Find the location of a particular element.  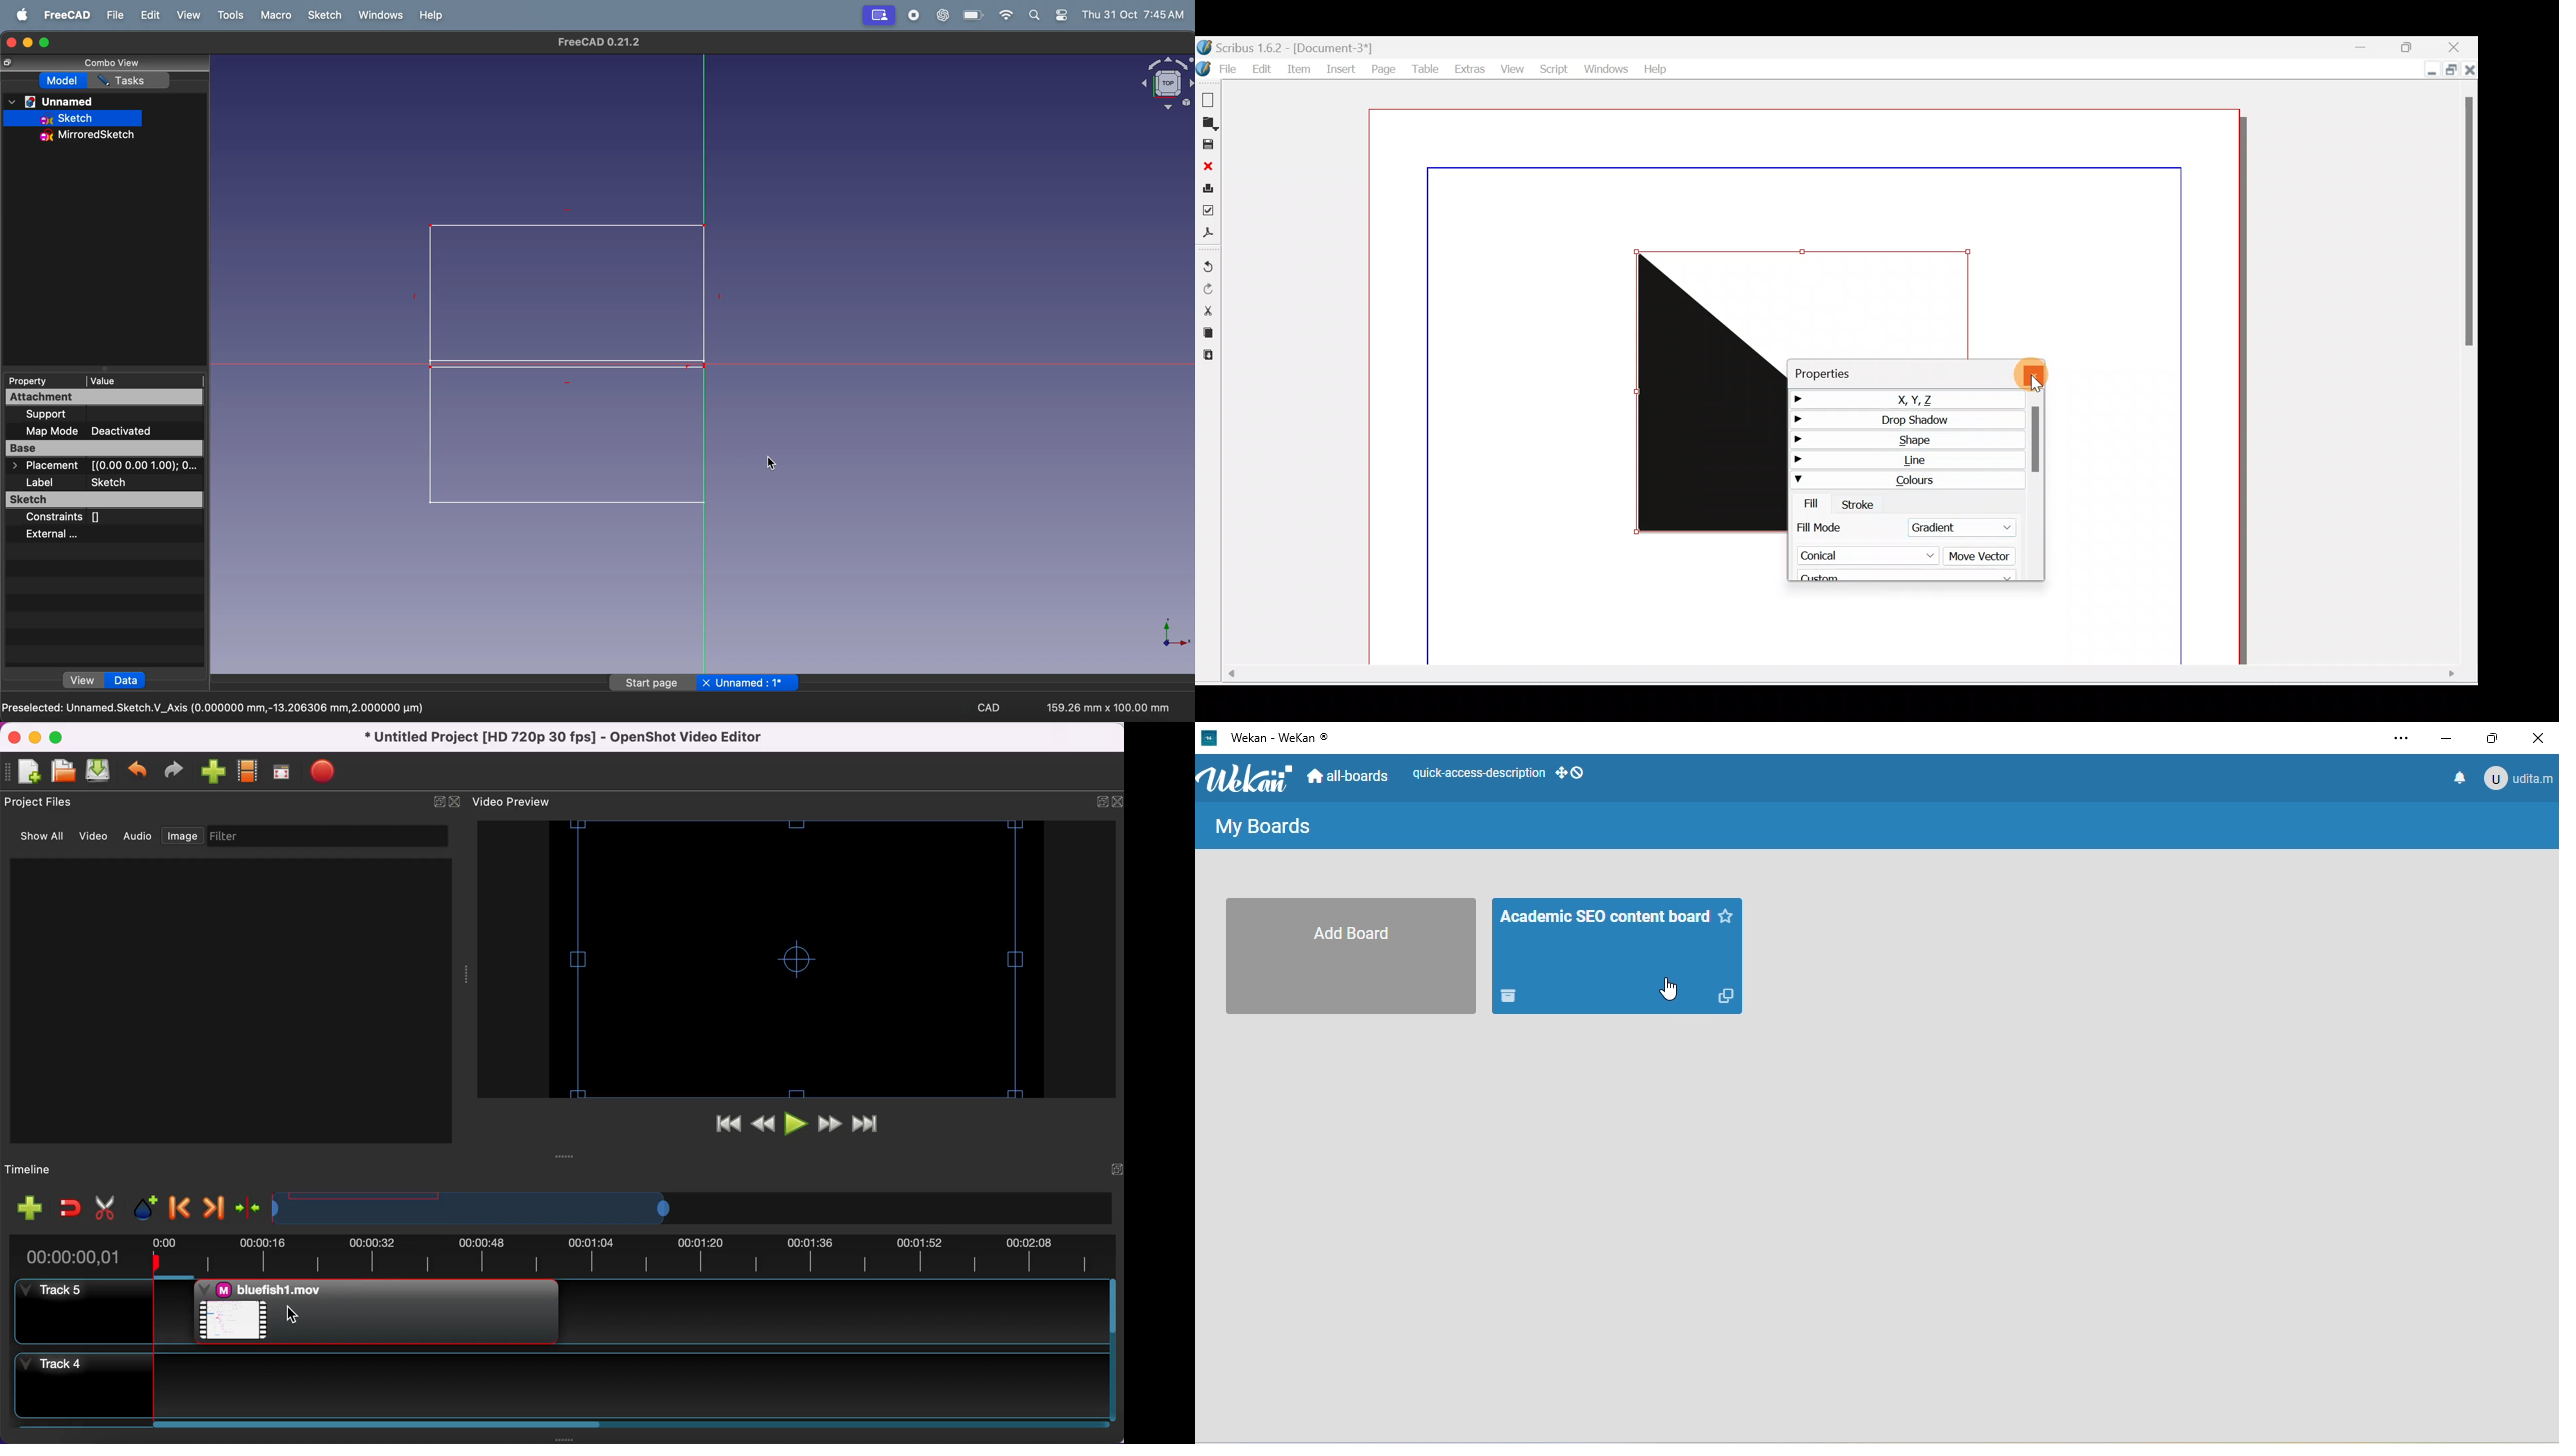

Scroll bar is located at coordinates (2036, 488).